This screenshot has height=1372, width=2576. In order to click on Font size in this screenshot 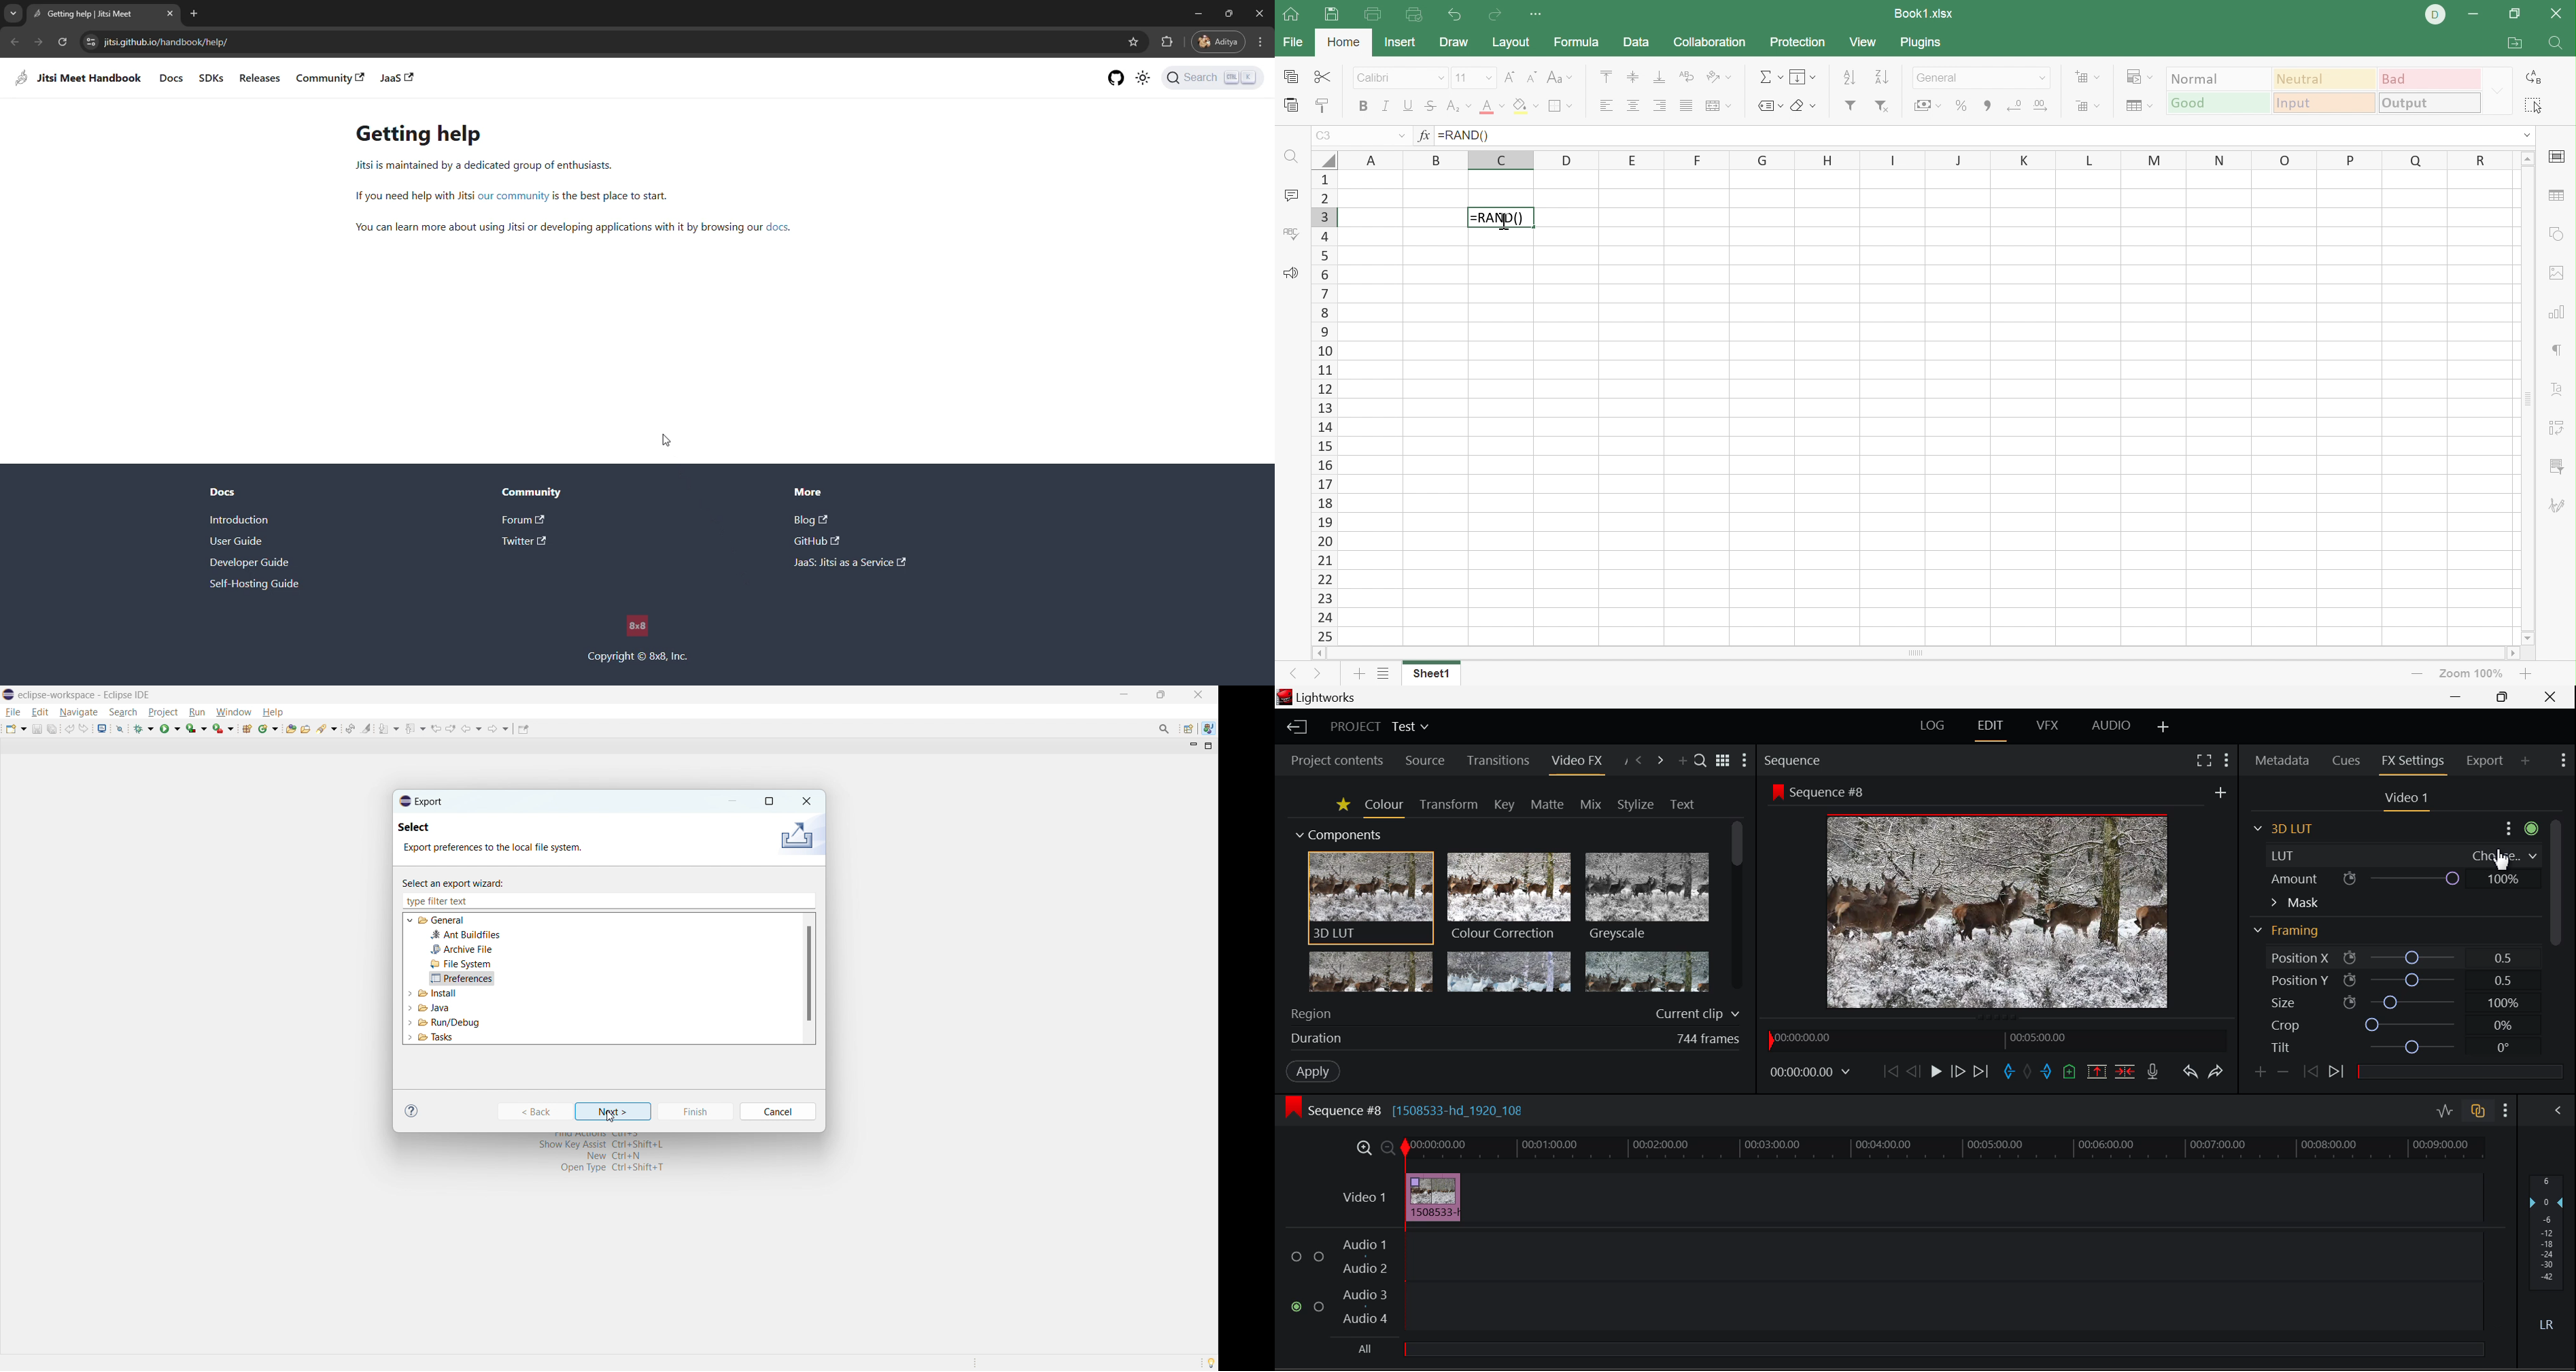, I will do `click(1475, 78)`.